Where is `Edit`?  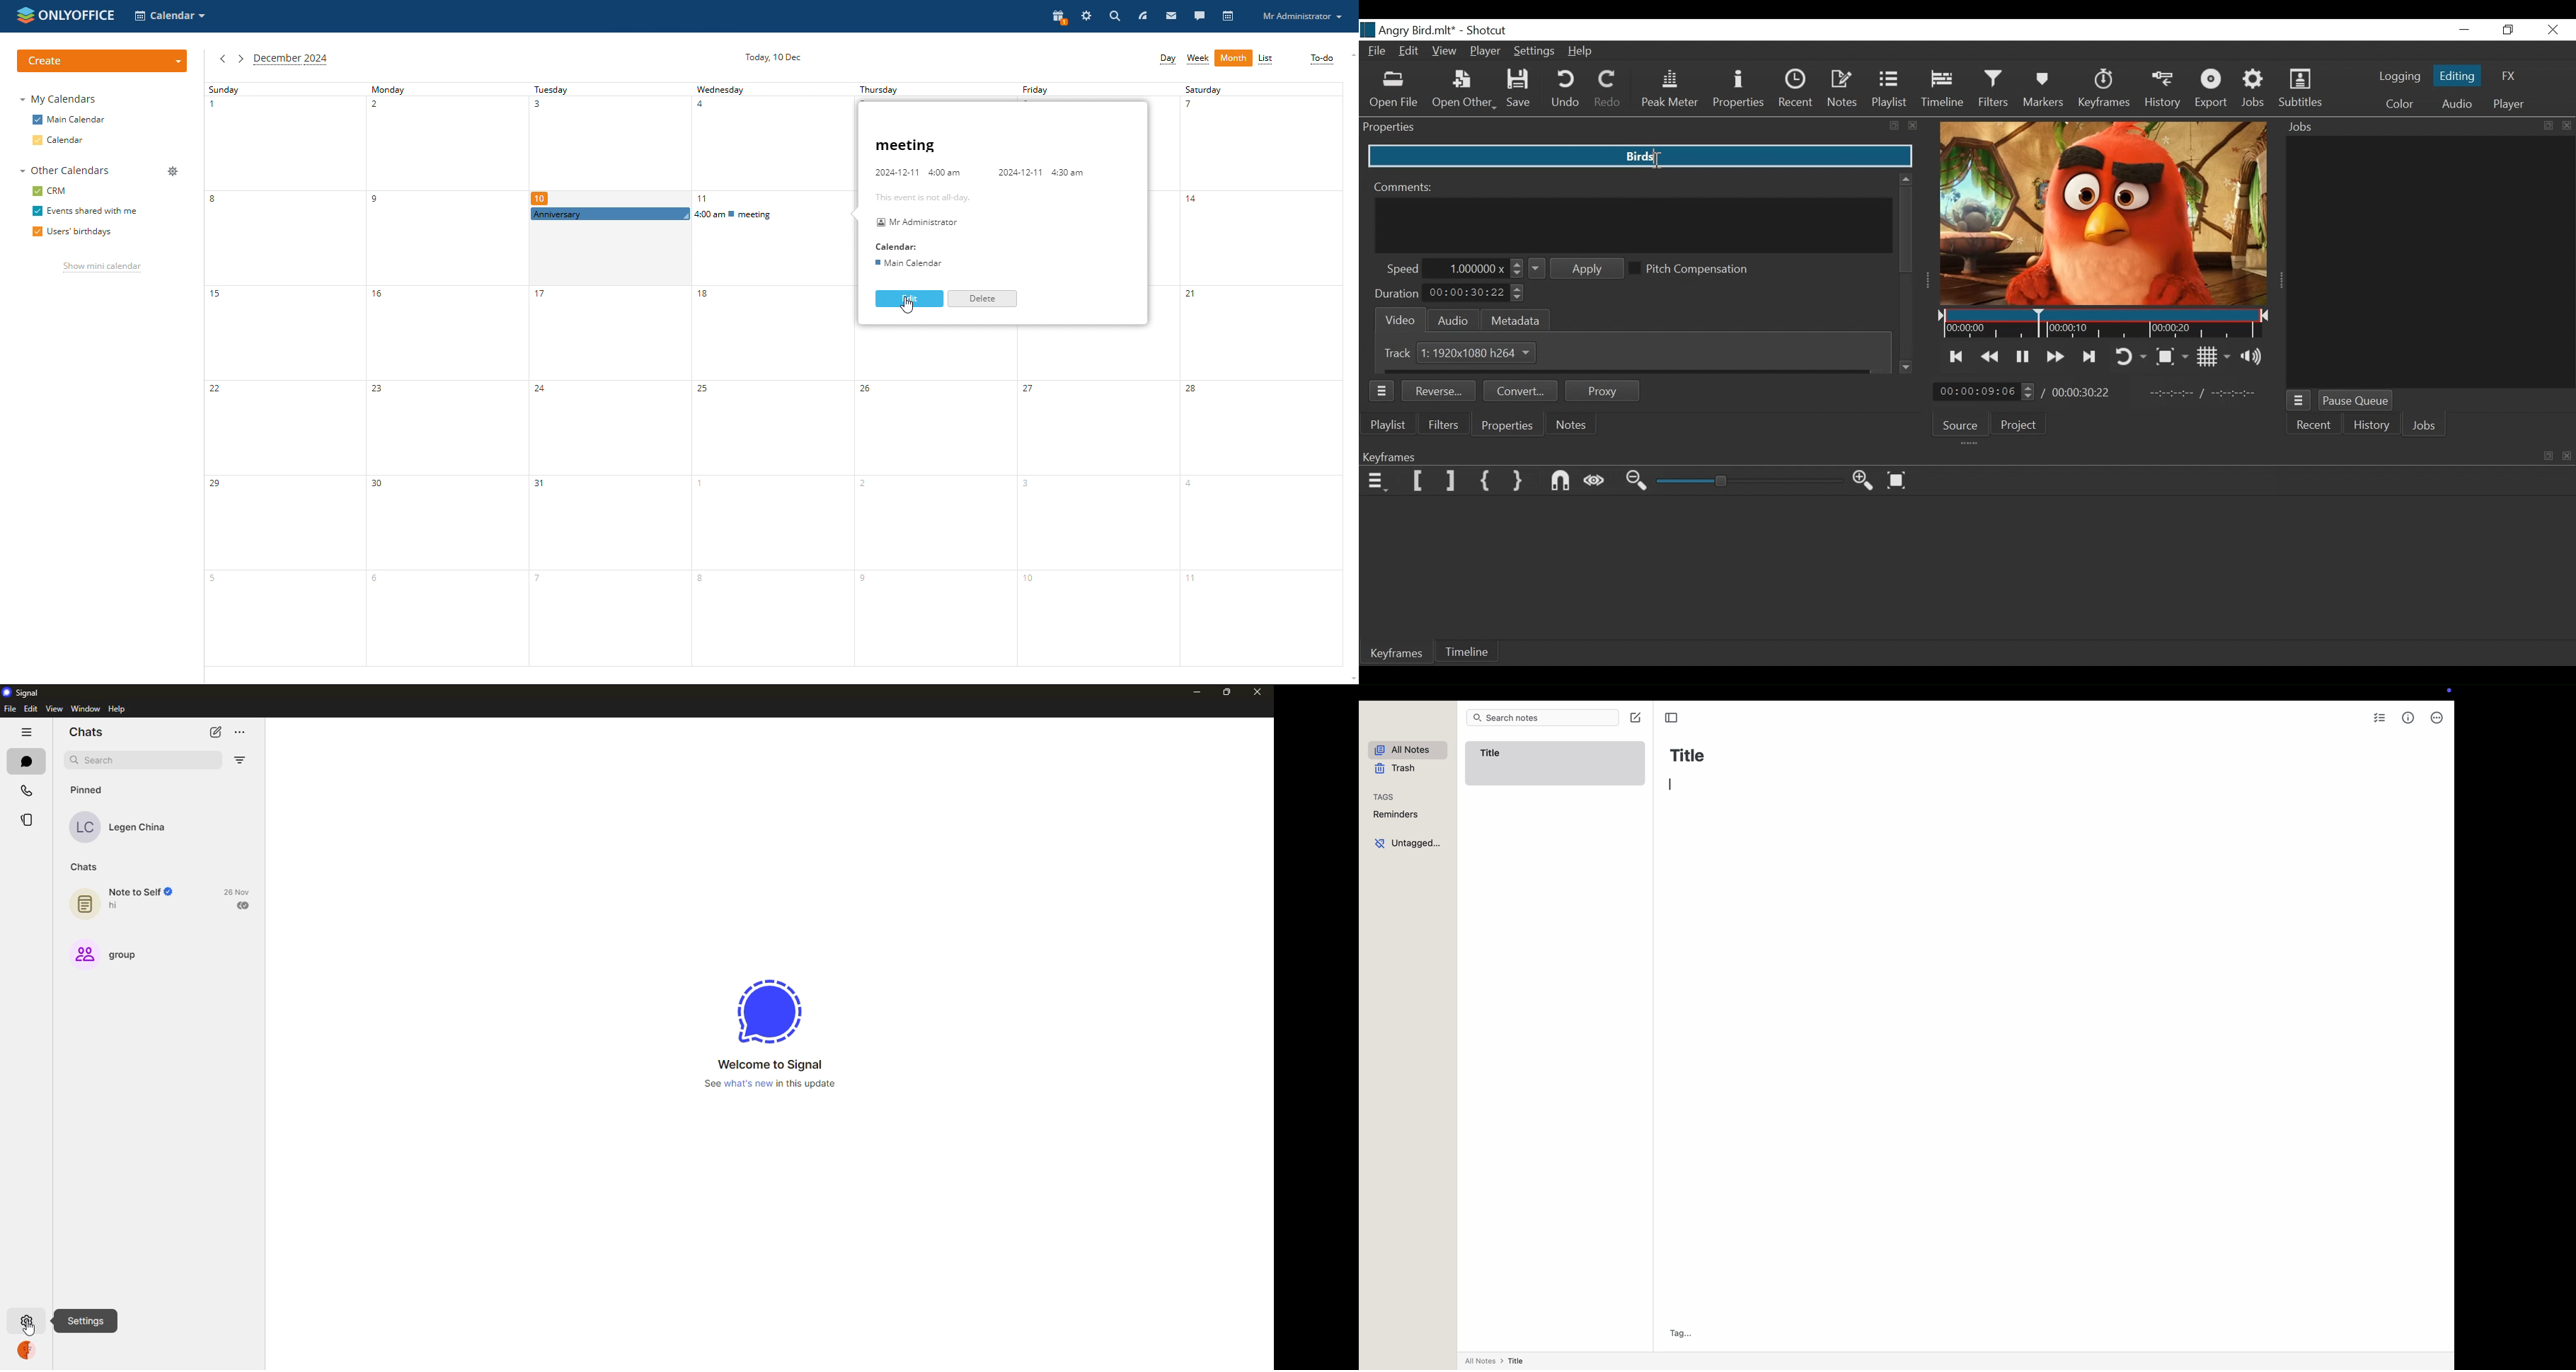 Edit is located at coordinates (1410, 53).